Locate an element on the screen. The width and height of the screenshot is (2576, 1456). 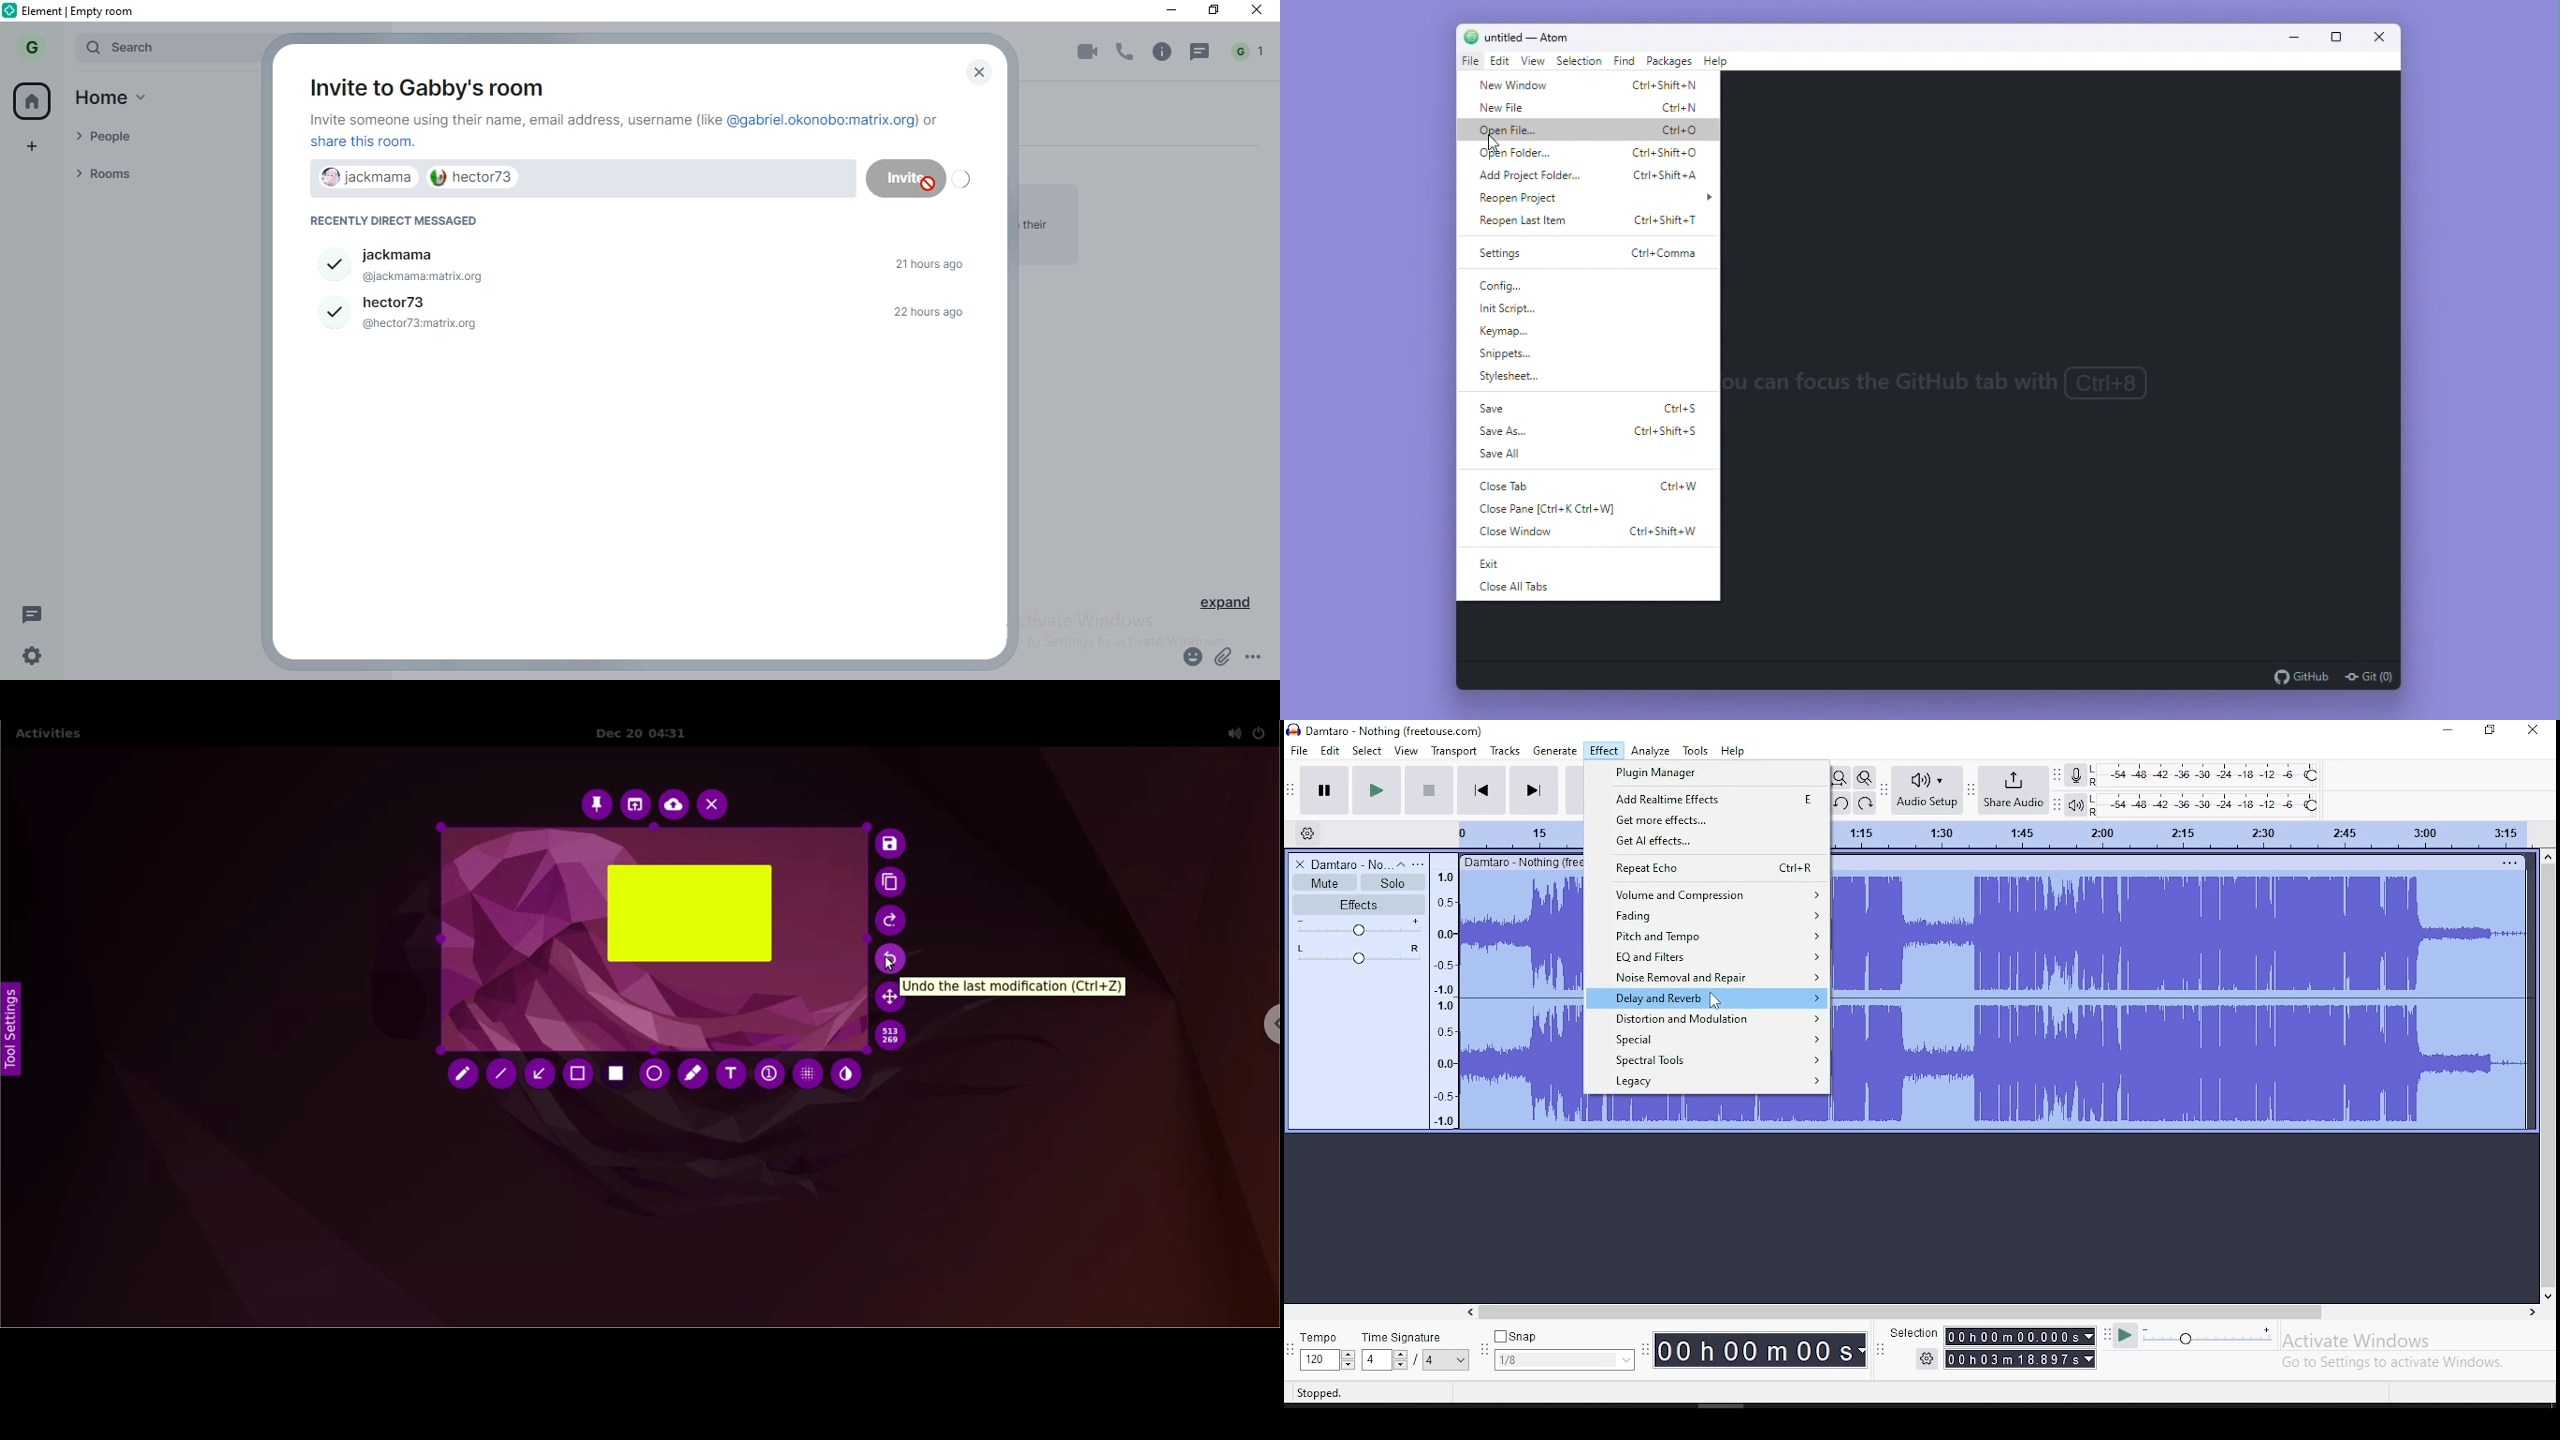
fit project to width is located at coordinates (1839, 778).